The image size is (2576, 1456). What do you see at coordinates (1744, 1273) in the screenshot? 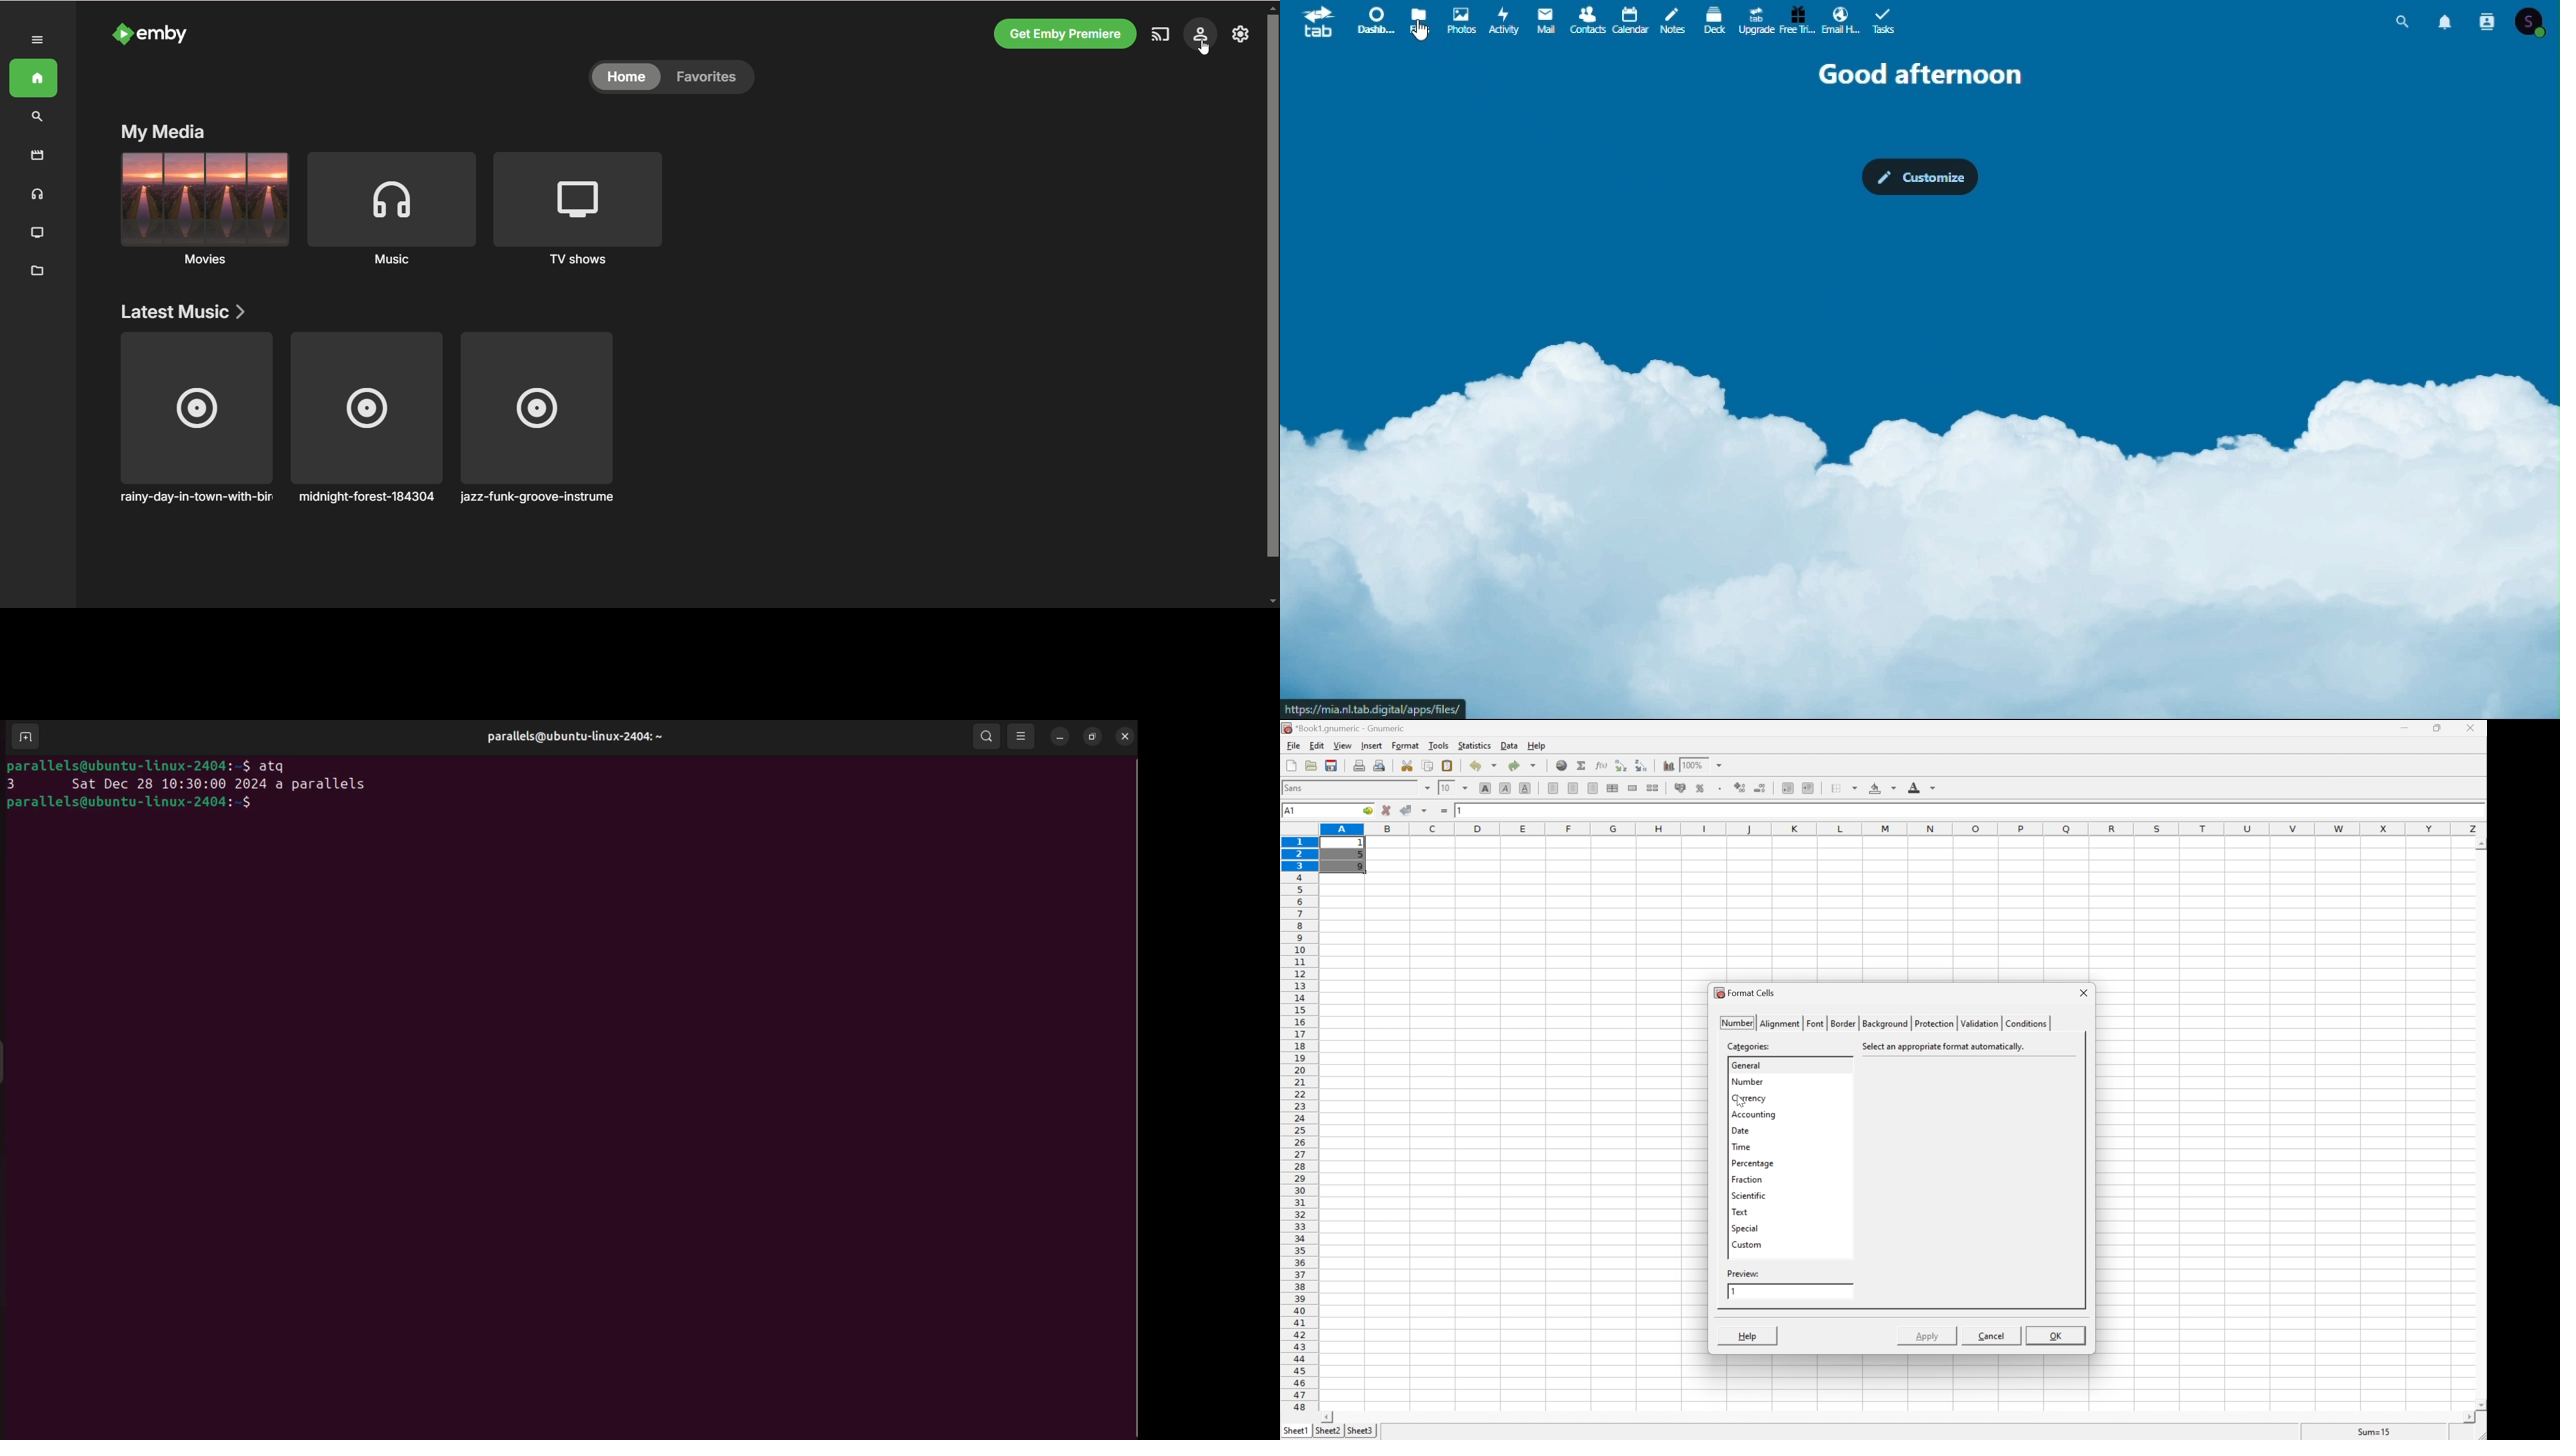
I see `preview:` at bounding box center [1744, 1273].